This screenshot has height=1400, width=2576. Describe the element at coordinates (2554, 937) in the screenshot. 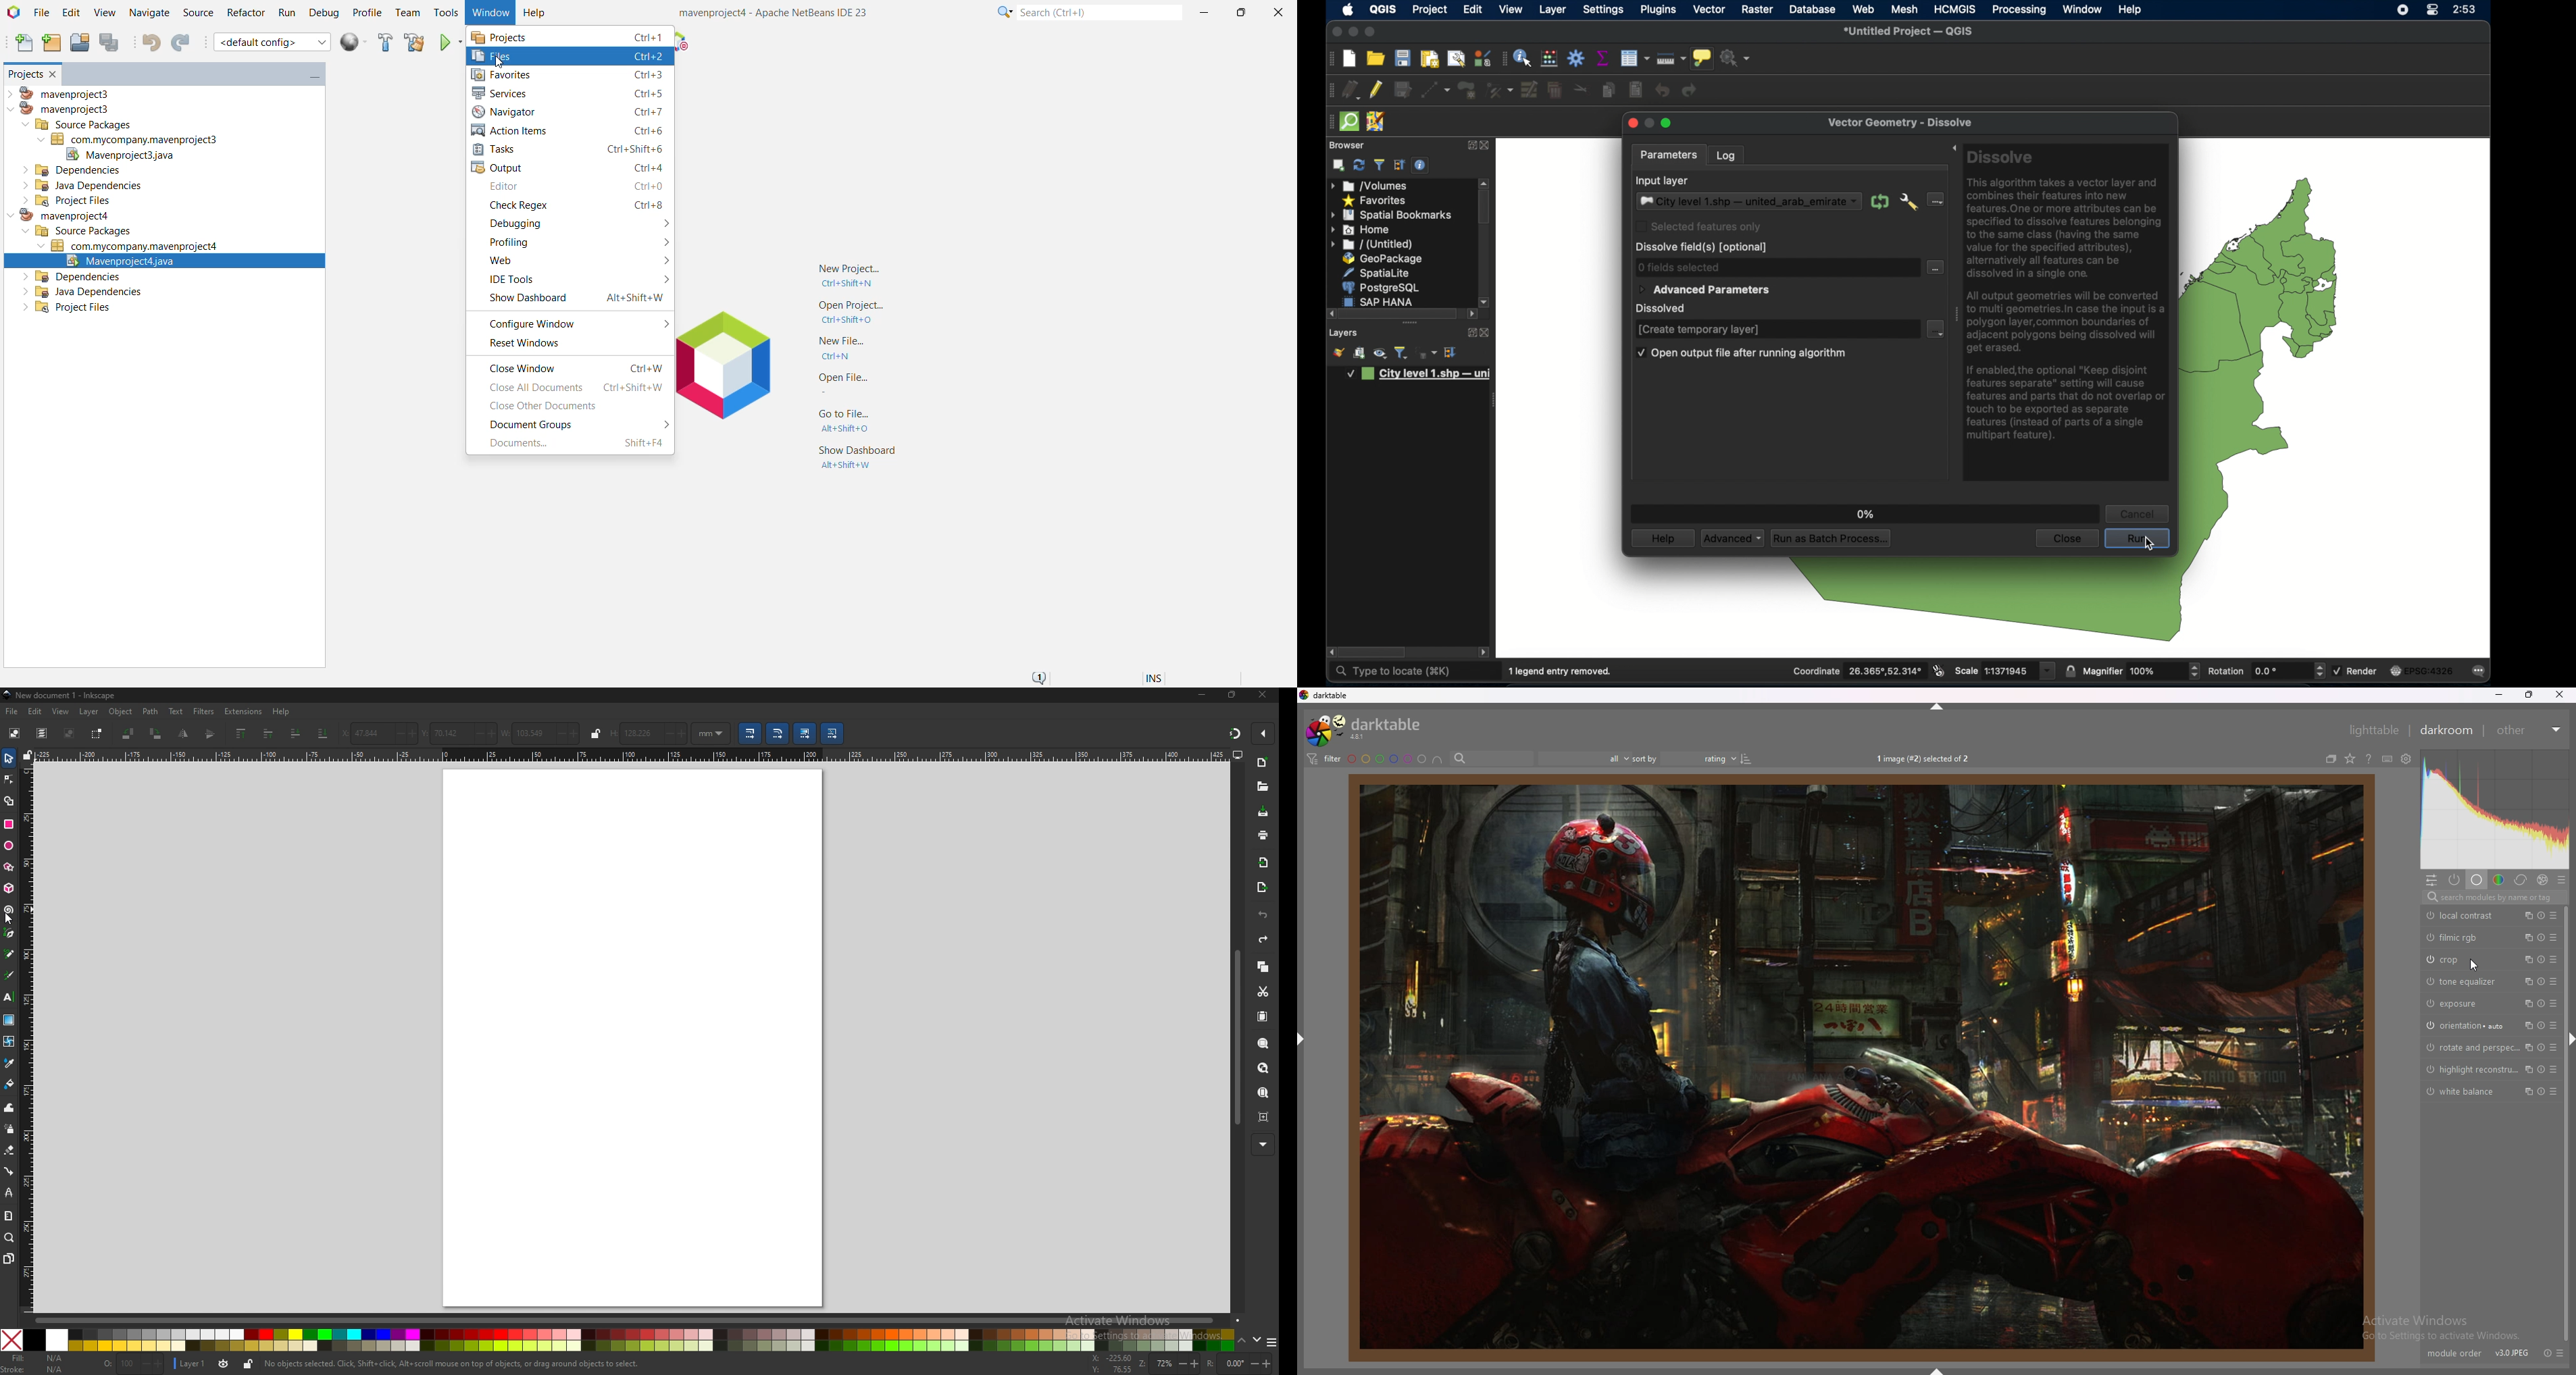

I see `presets` at that location.